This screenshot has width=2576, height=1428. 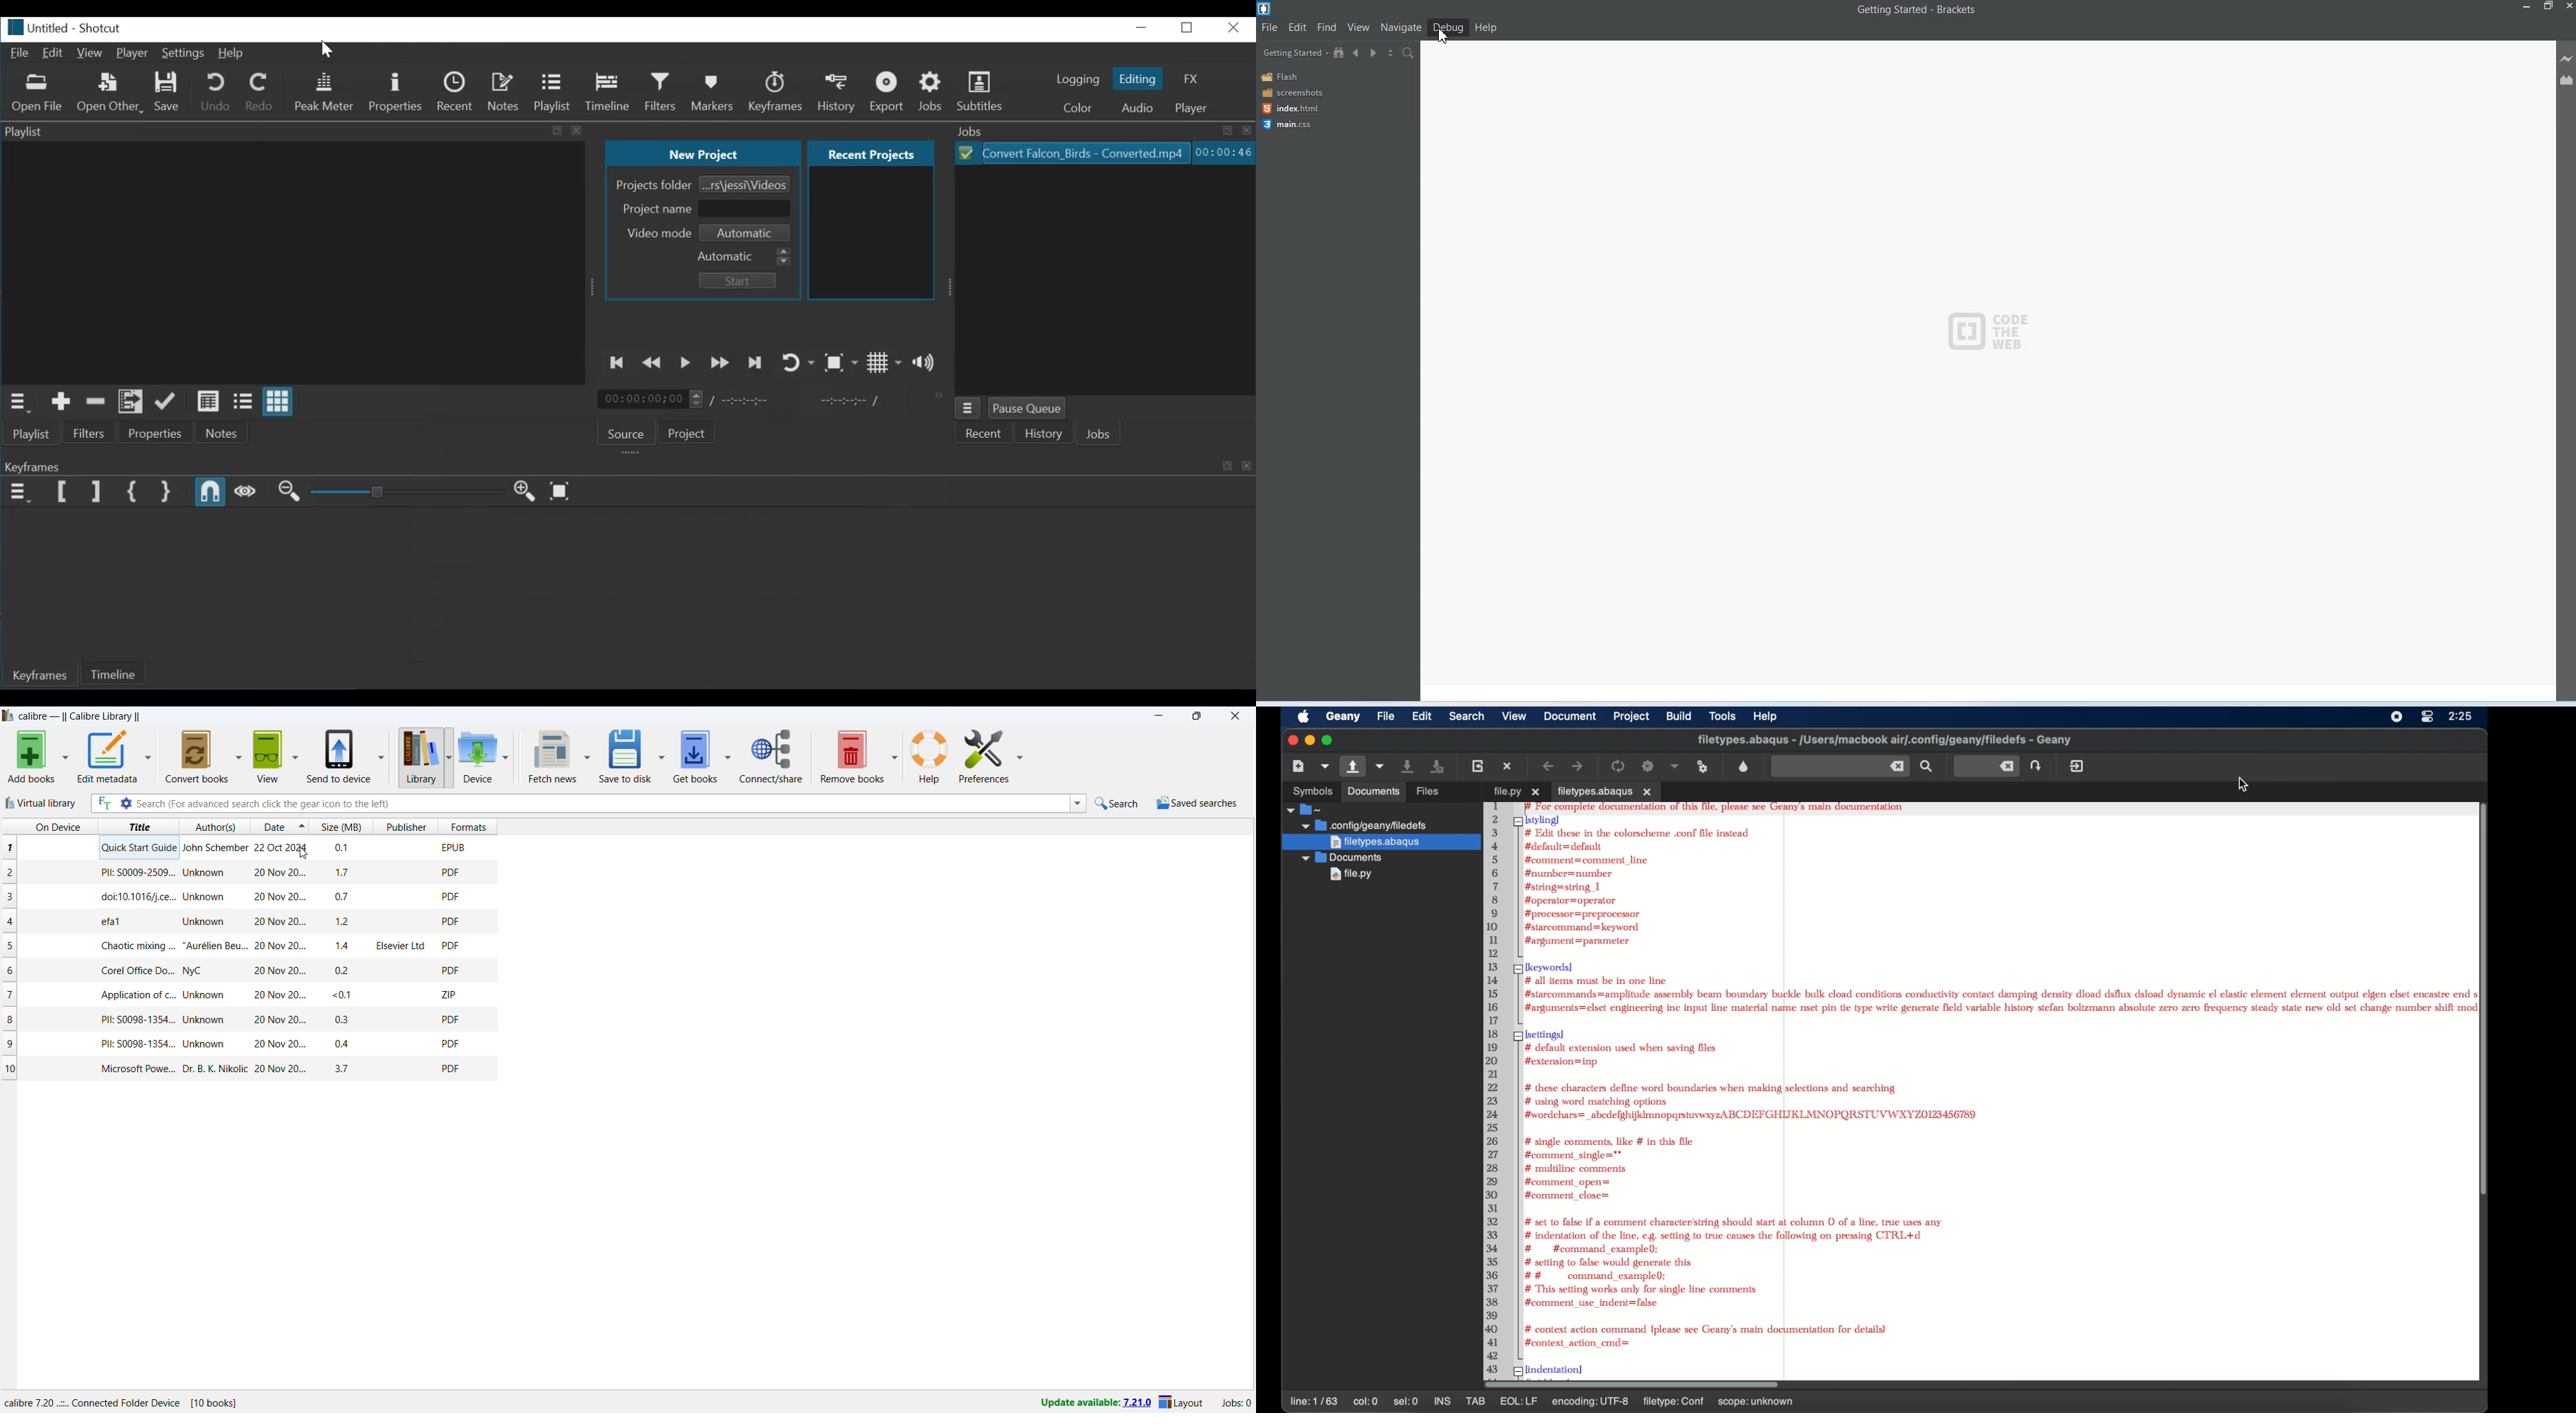 What do you see at coordinates (1270, 27) in the screenshot?
I see `File` at bounding box center [1270, 27].